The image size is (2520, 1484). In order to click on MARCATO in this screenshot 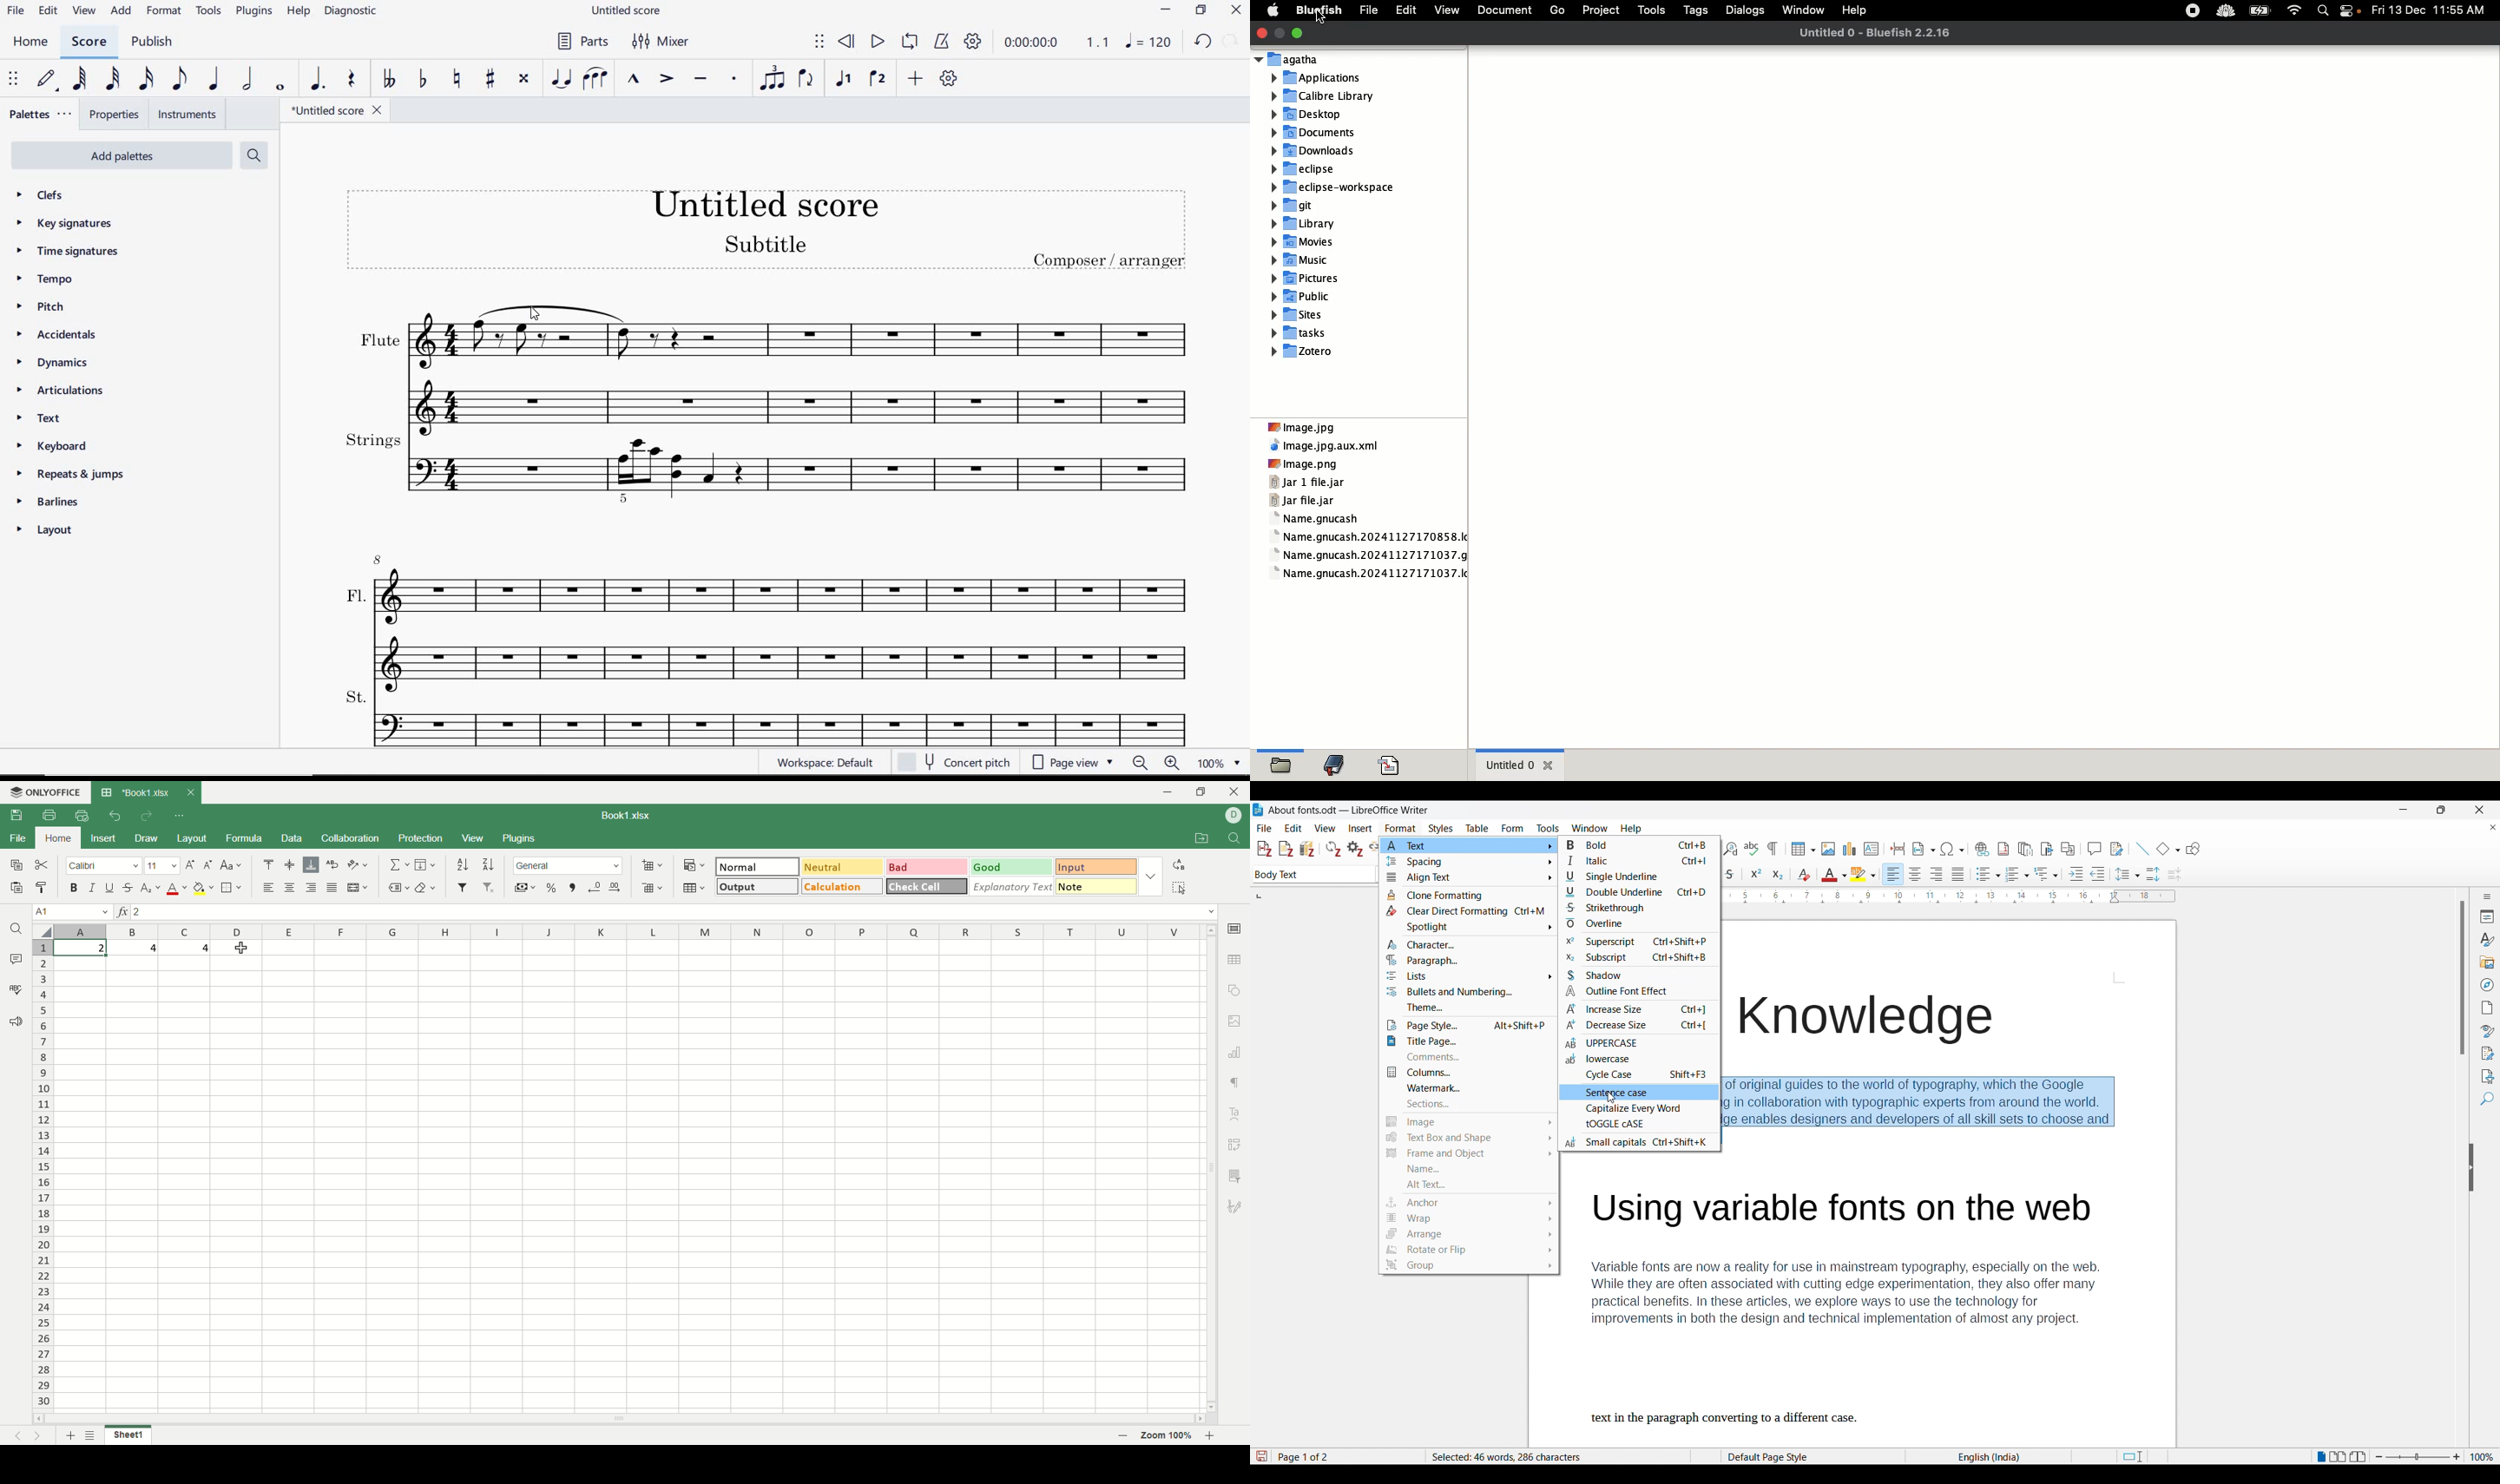, I will do `click(635, 80)`.